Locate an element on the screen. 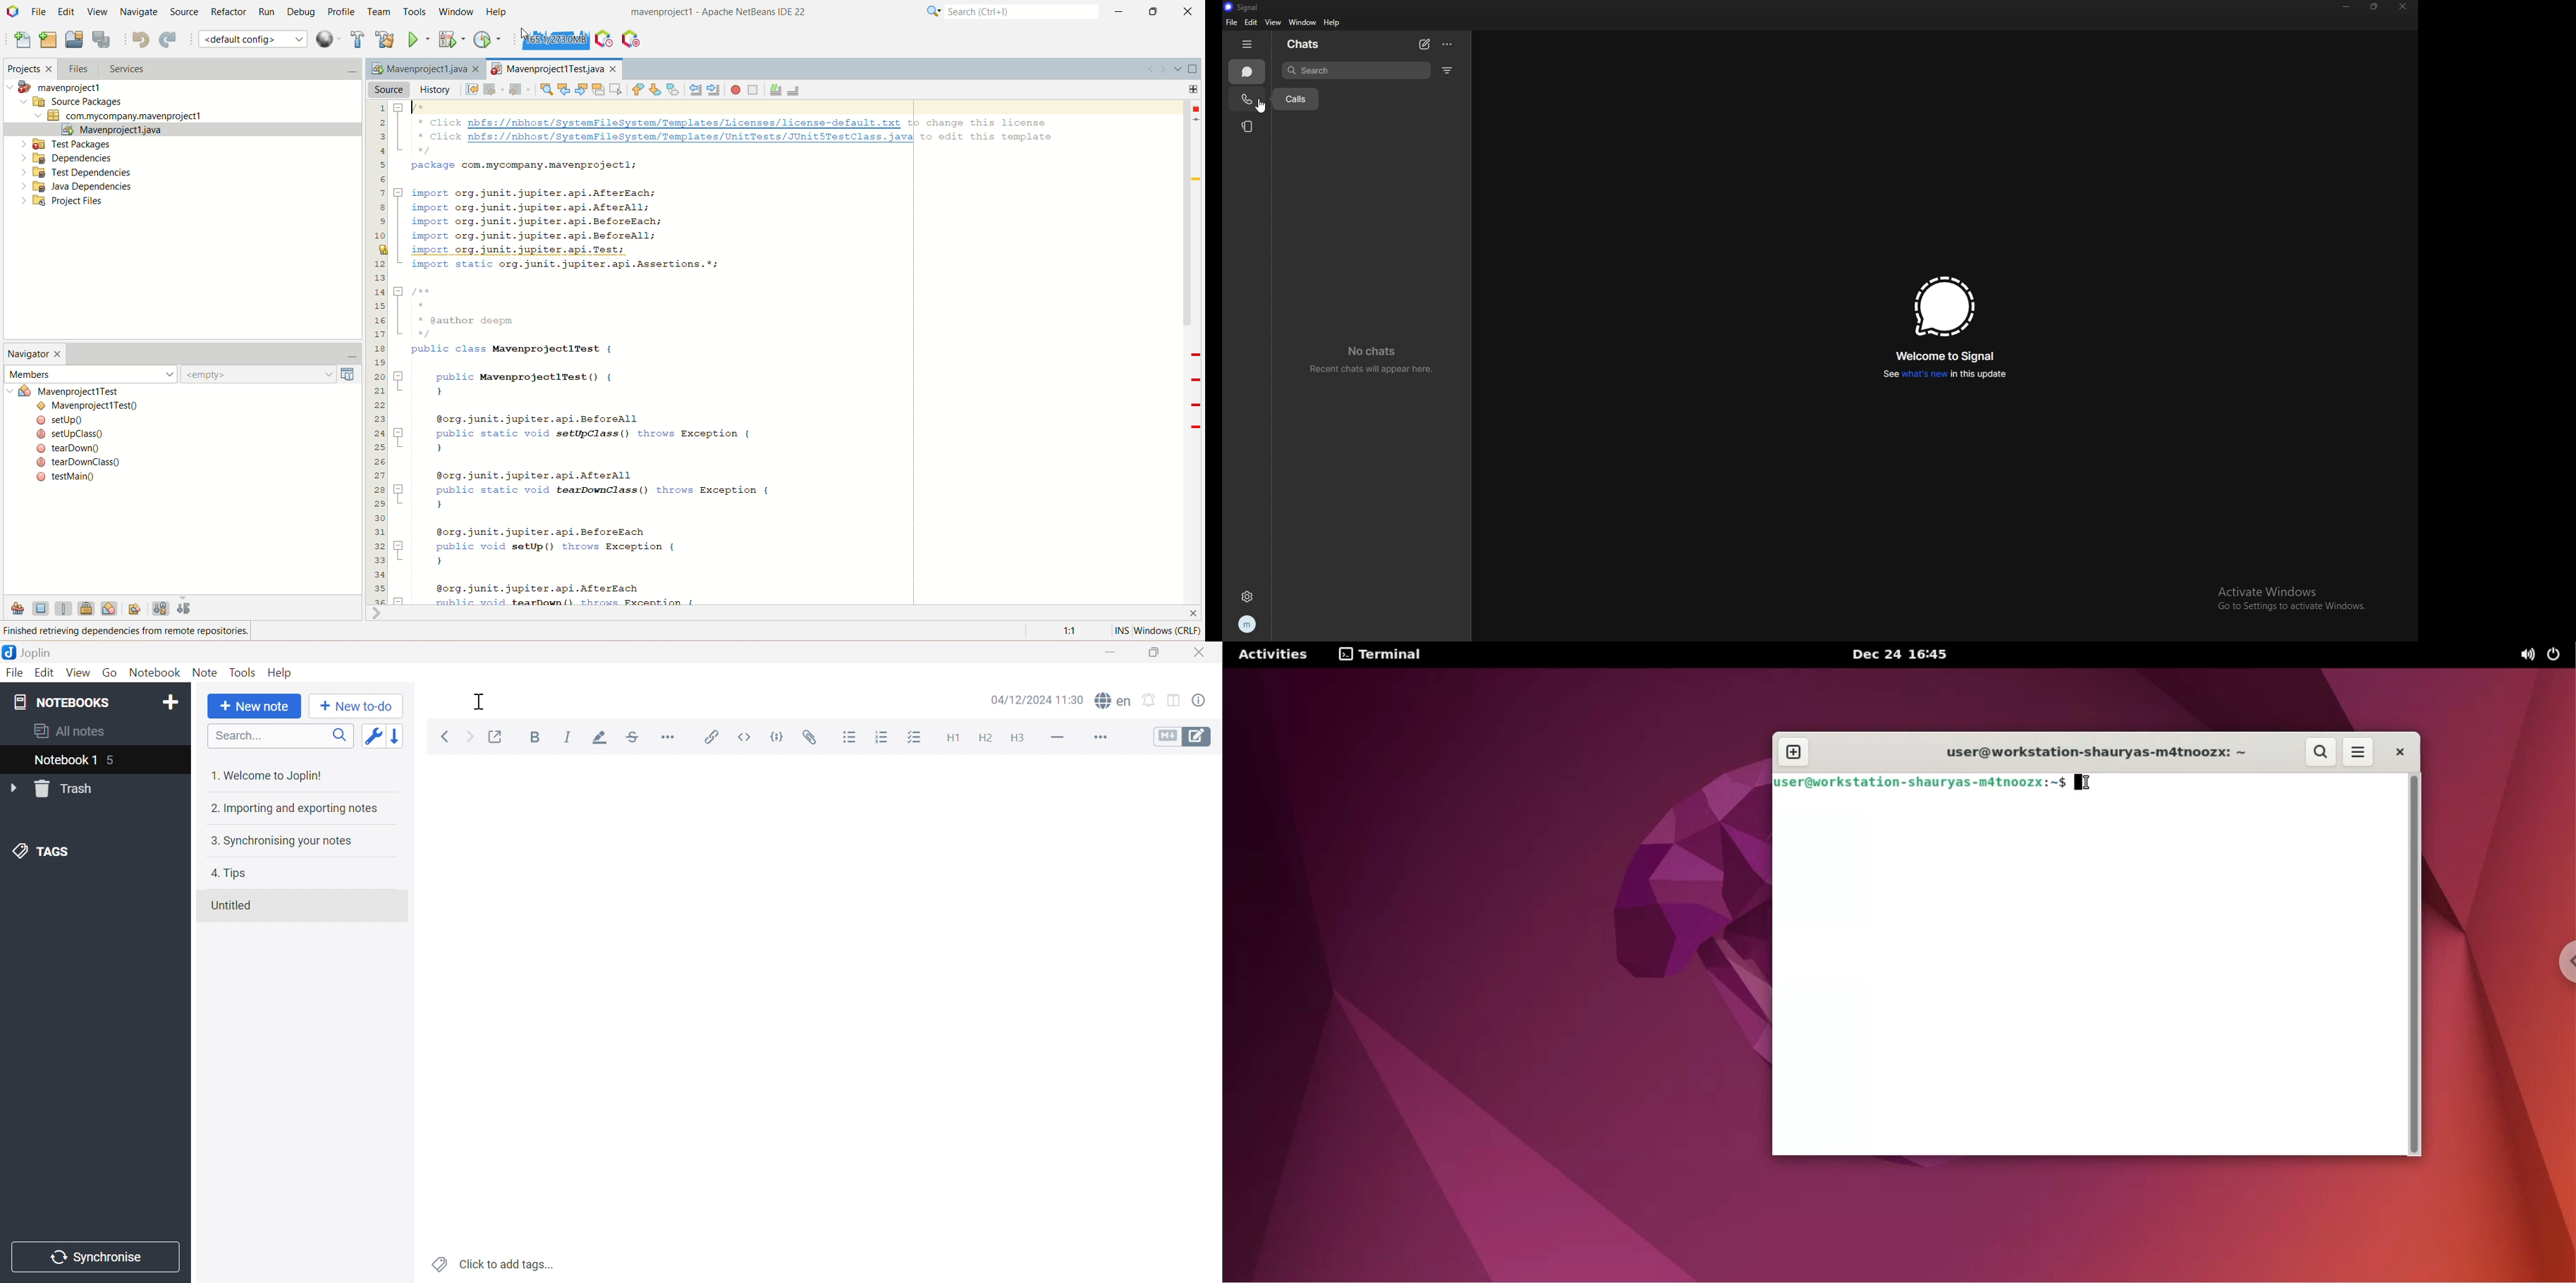 This screenshot has width=2576, height=1288. inline code is located at coordinates (745, 737).